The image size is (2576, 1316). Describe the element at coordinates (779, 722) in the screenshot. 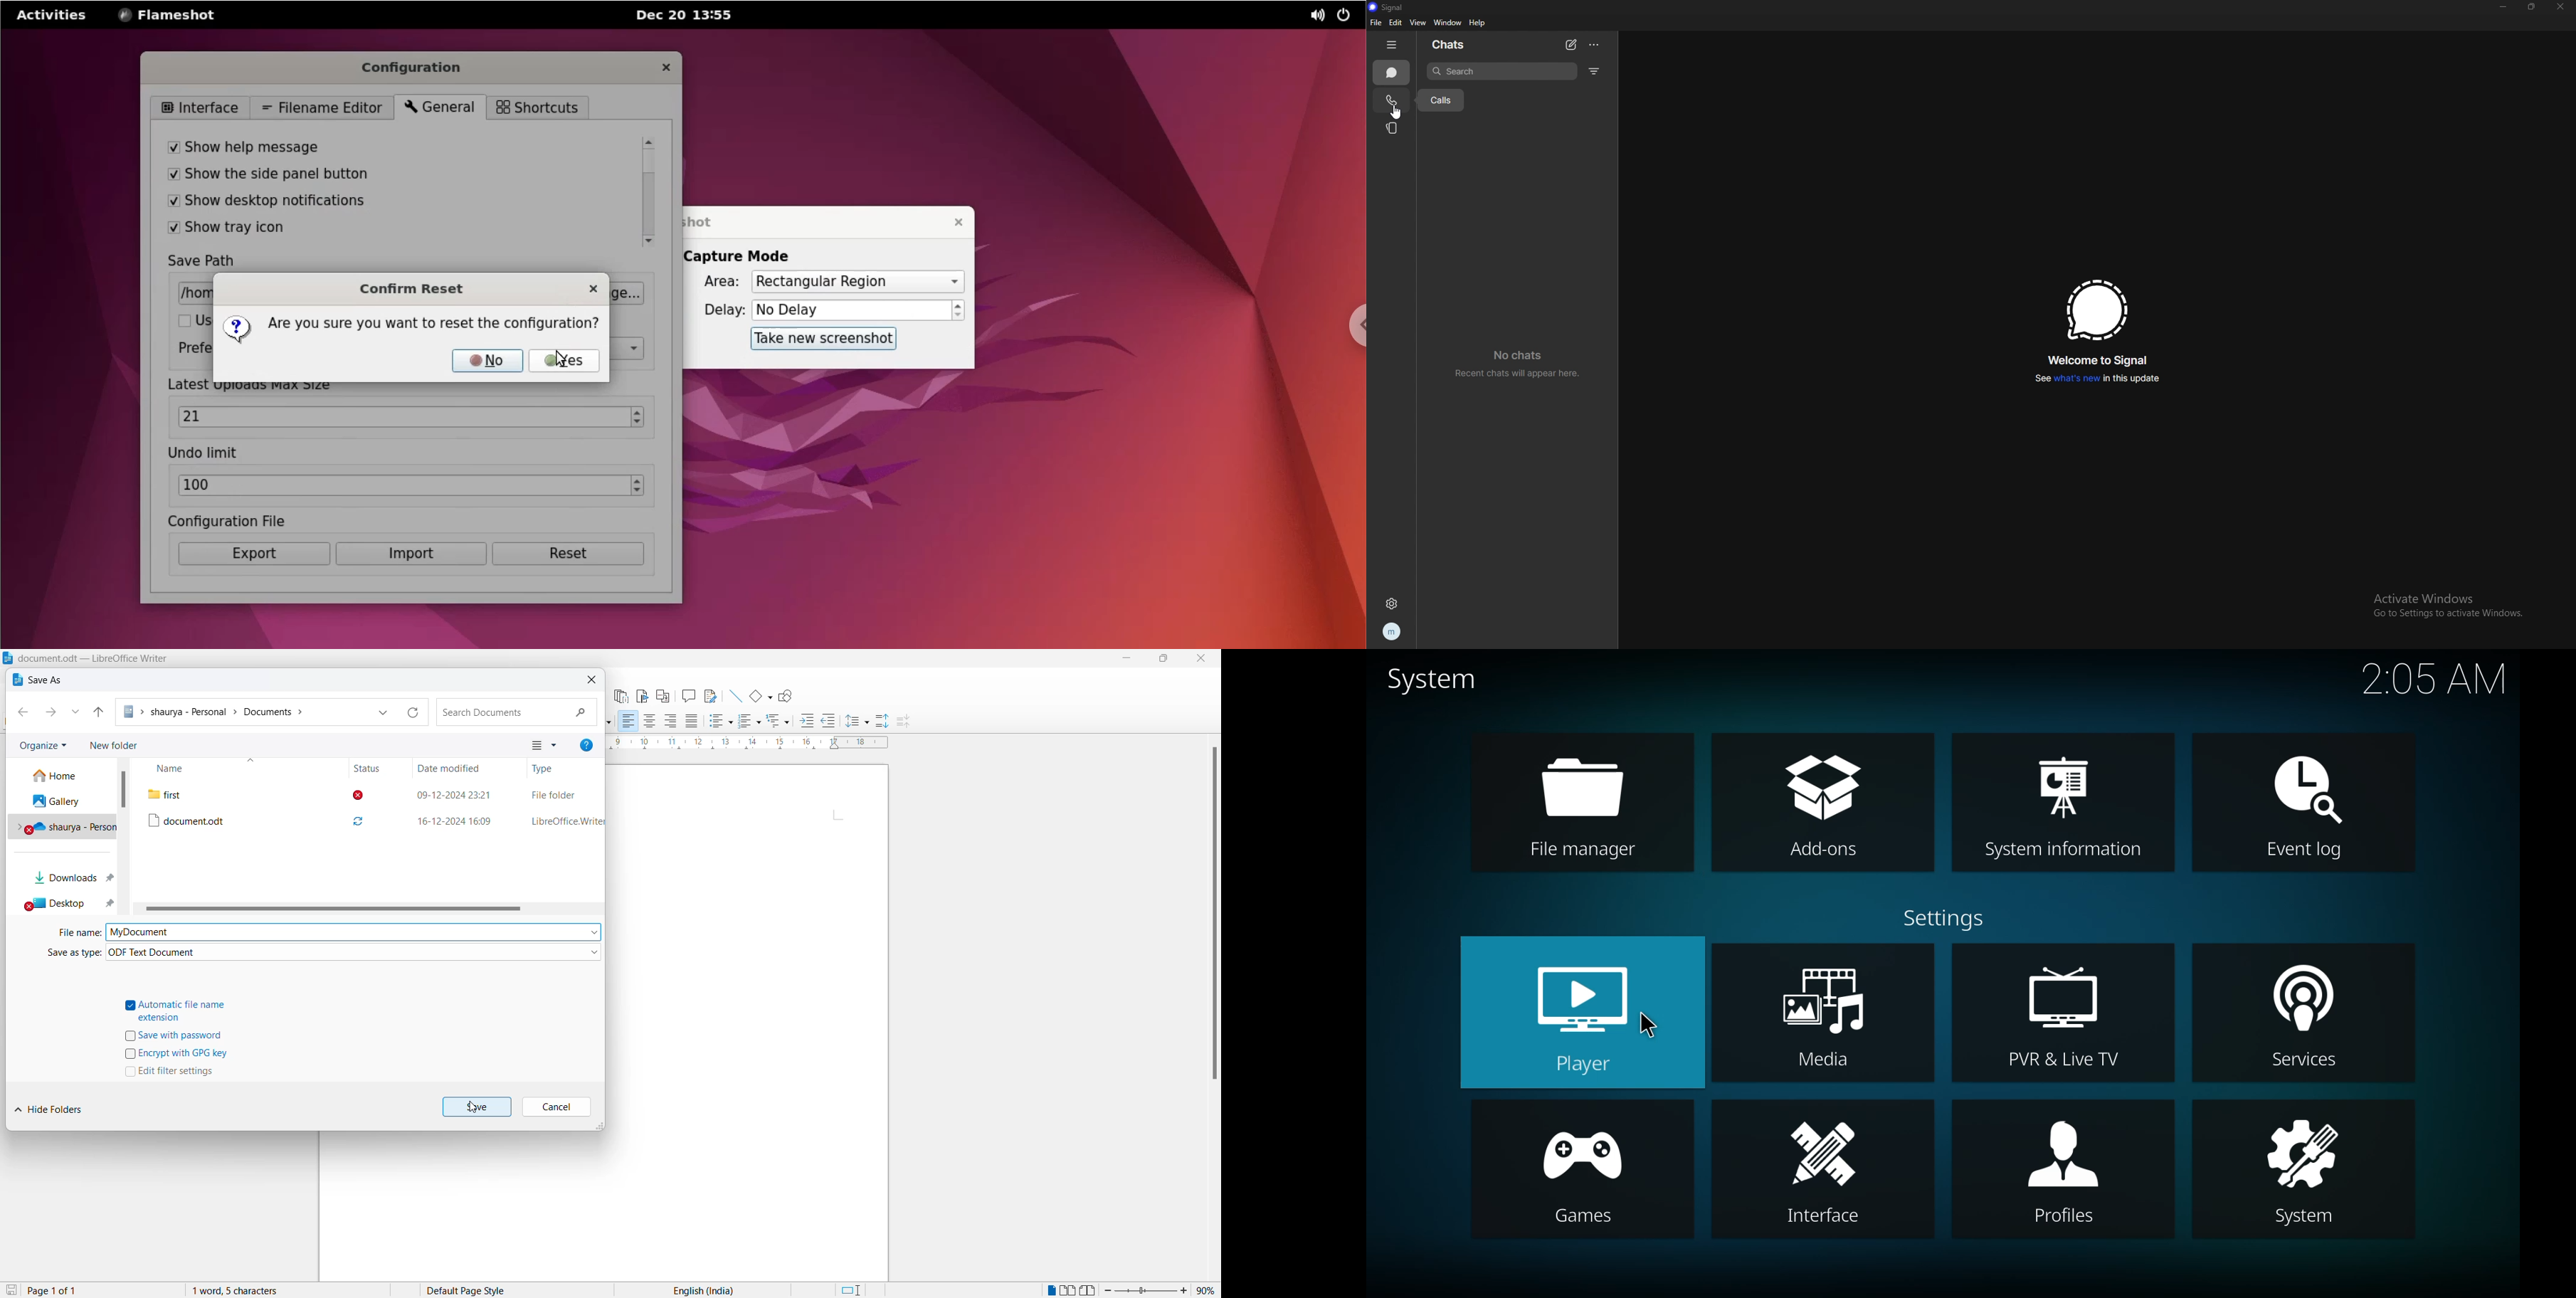

I see `Outline format` at that location.